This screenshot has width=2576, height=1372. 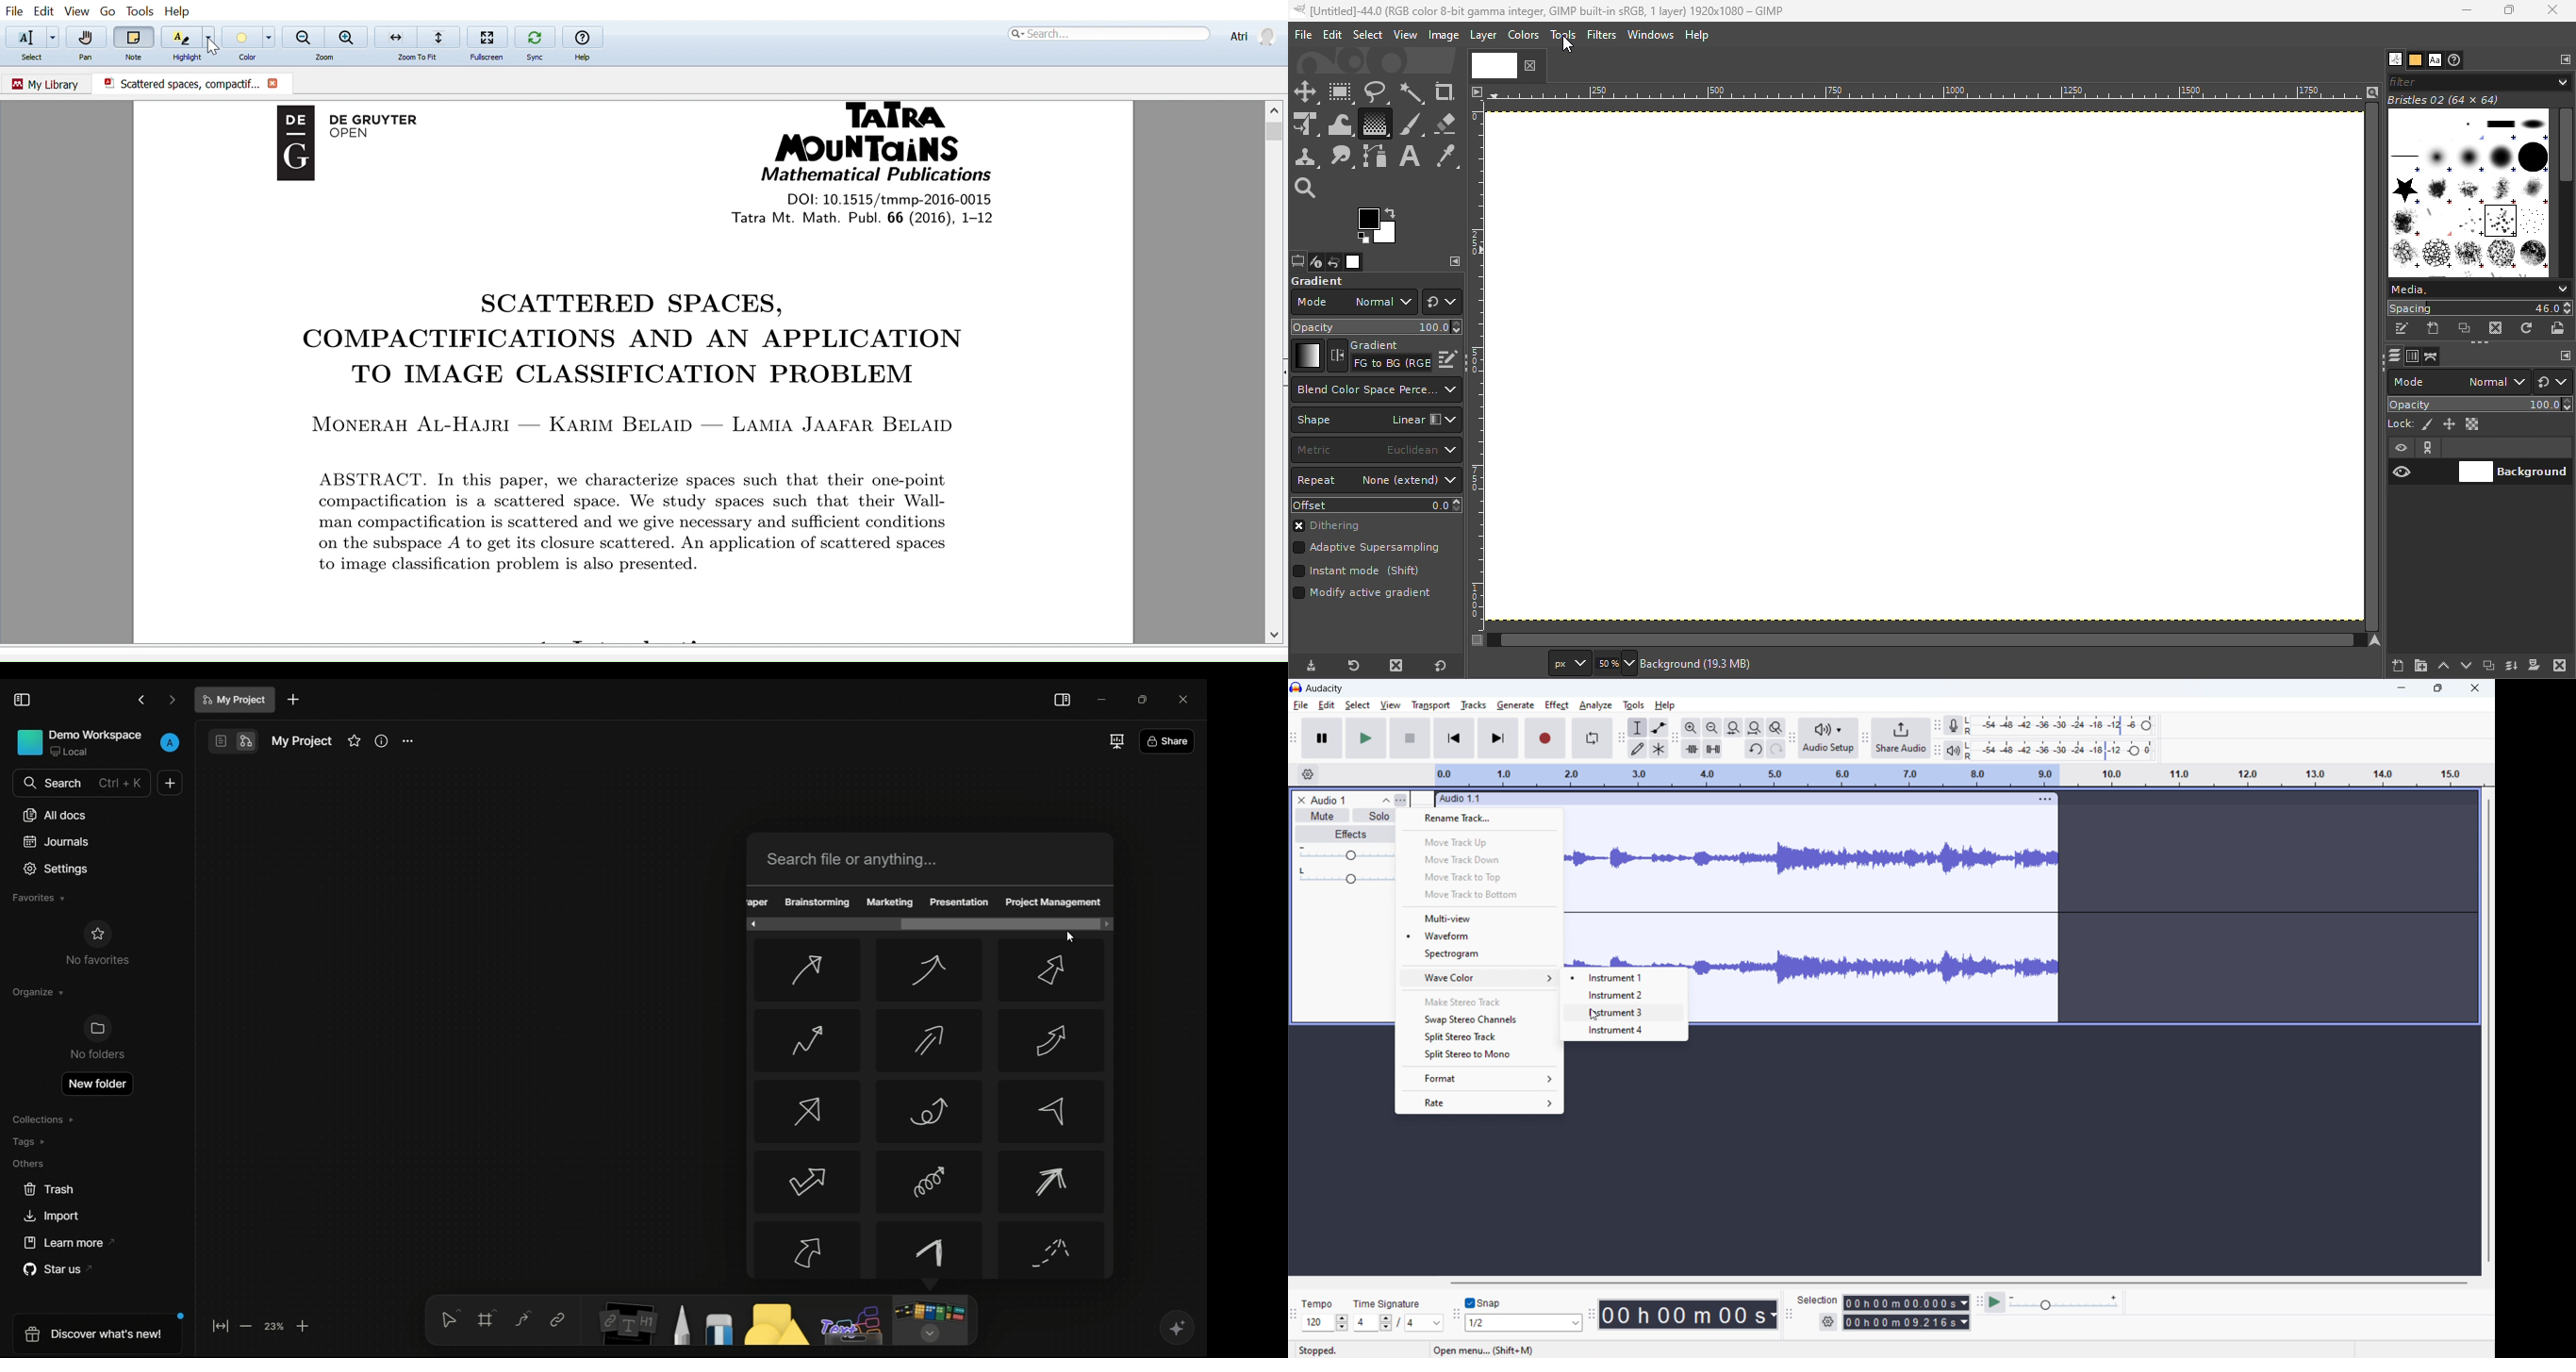 I want to click on tools toolbar, so click(x=1621, y=738).